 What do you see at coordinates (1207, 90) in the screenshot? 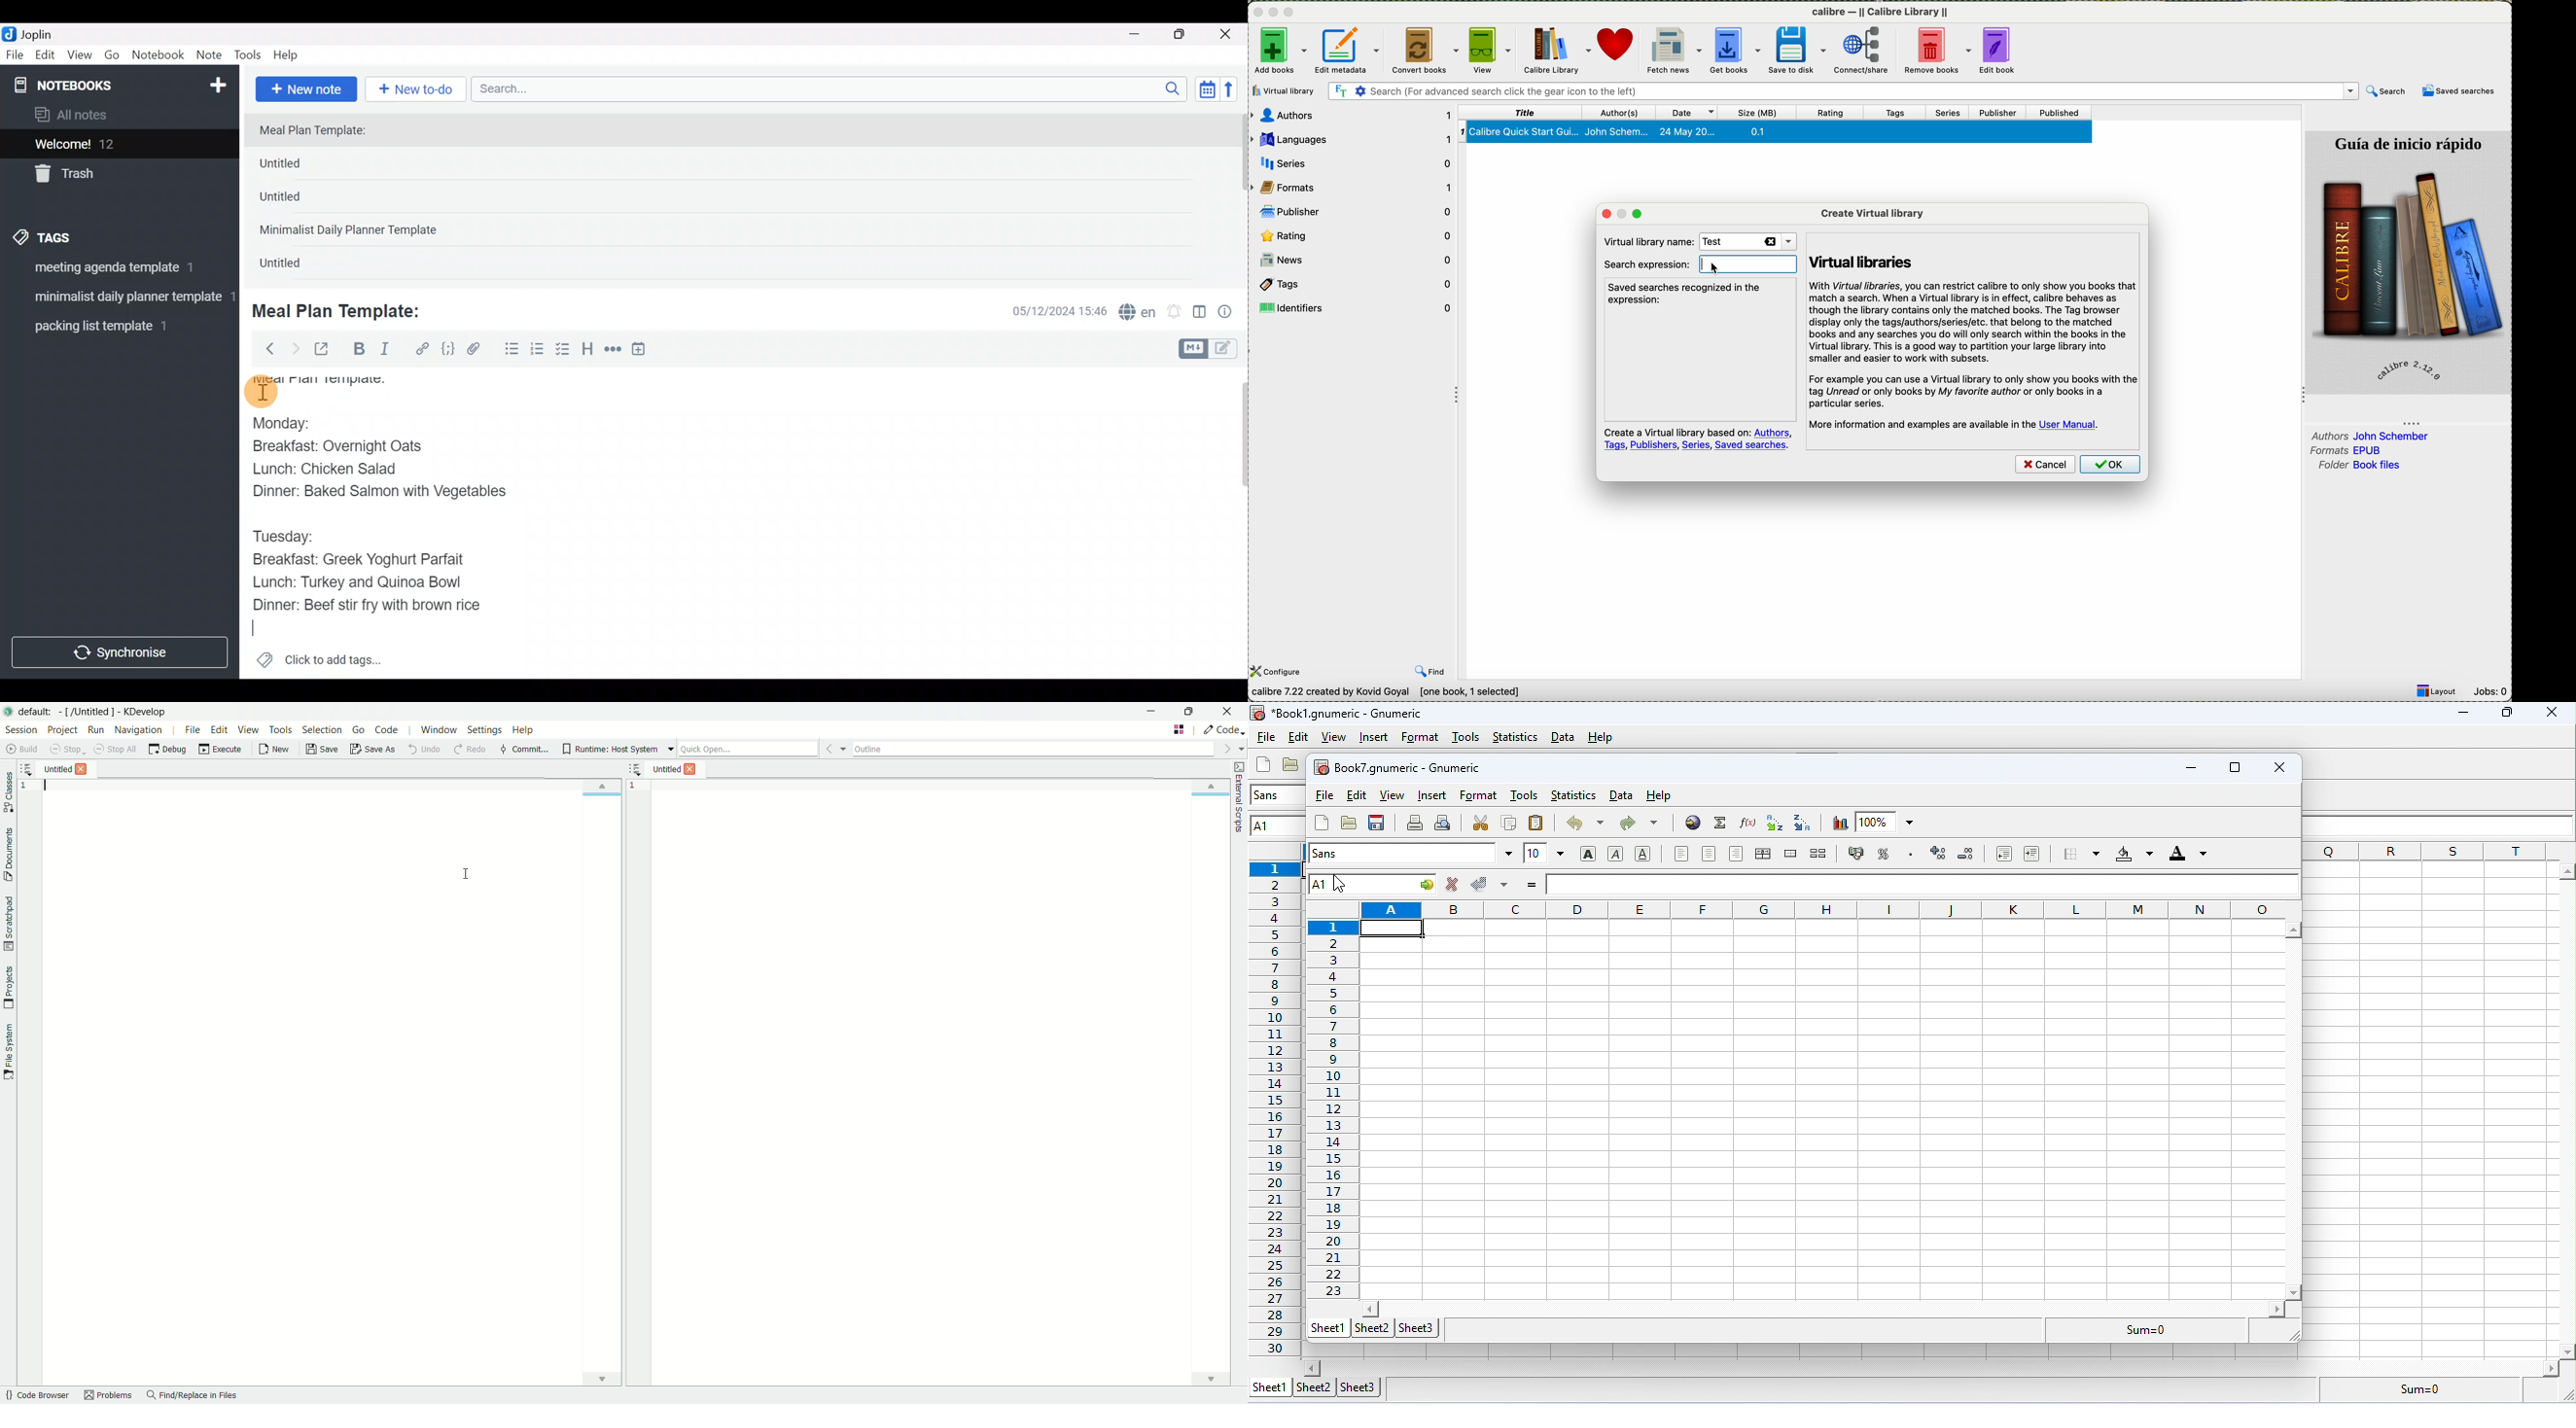
I see `Toggle sort order` at bounding box center [1207, 90].